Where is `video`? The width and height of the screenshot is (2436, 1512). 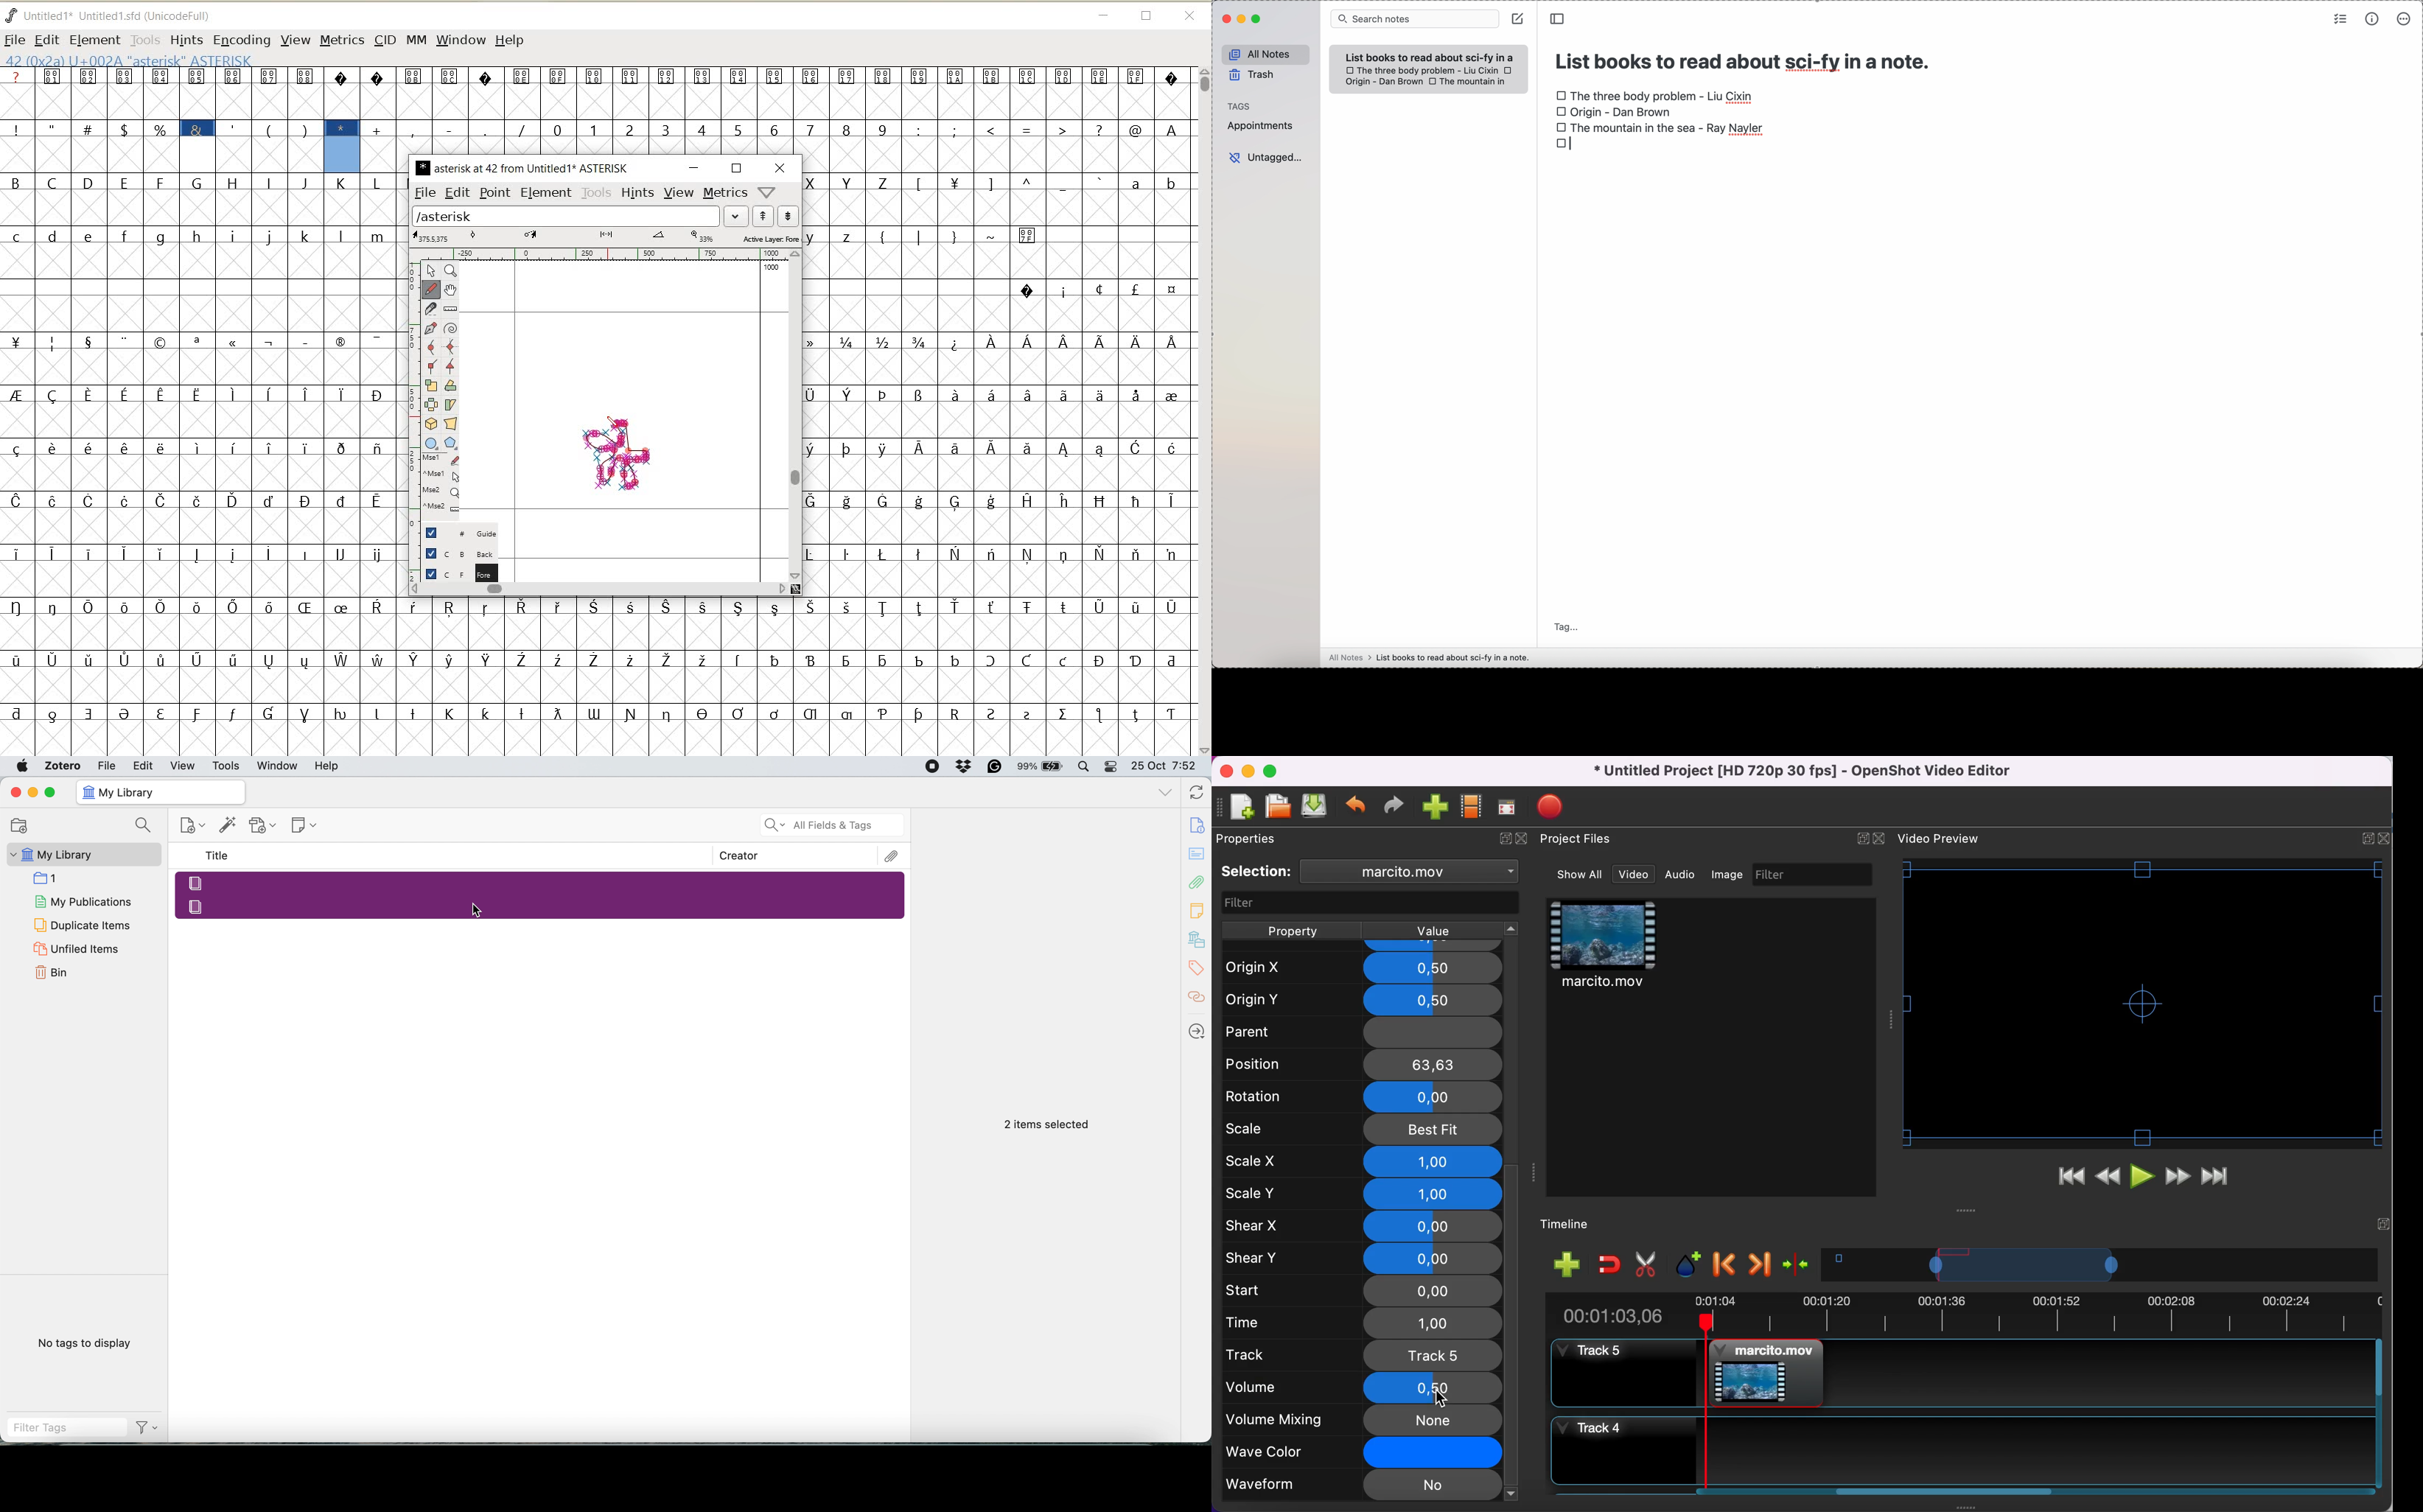 video is located at coordinates (1634, 874).